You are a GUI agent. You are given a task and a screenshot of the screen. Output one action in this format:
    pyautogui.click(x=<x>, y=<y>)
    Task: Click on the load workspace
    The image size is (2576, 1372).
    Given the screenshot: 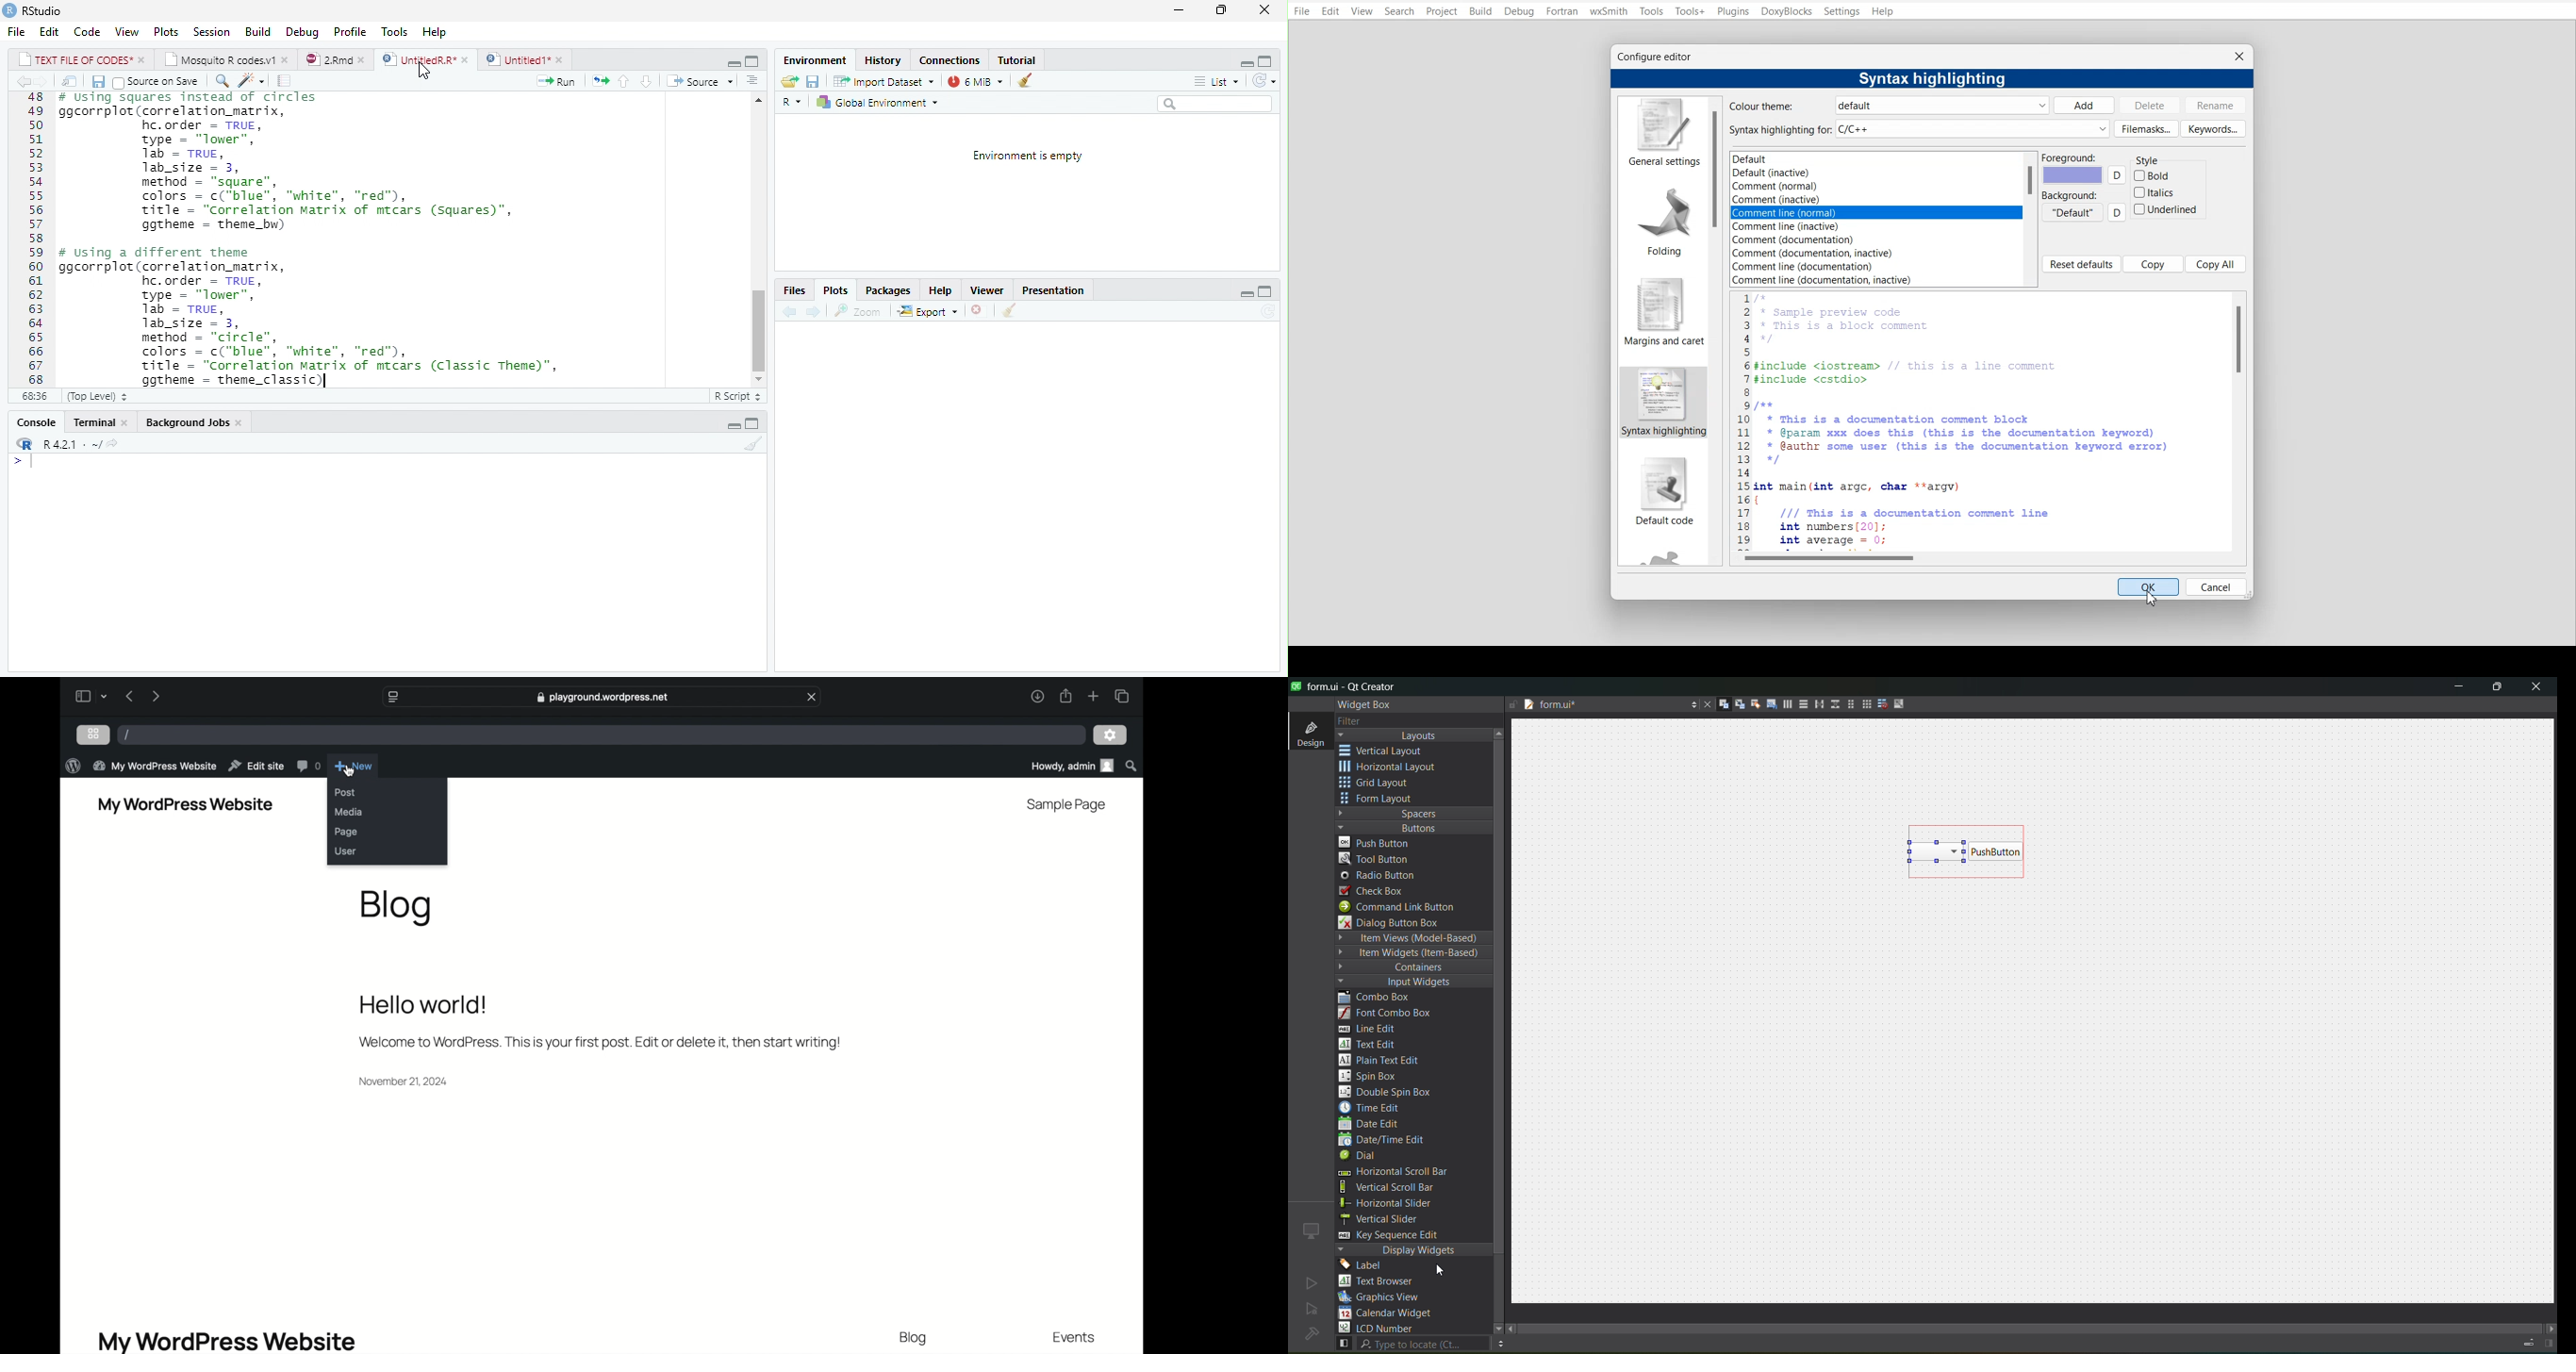 What is the action you would take?
    pyautogui.click(x=788, y=81)
    